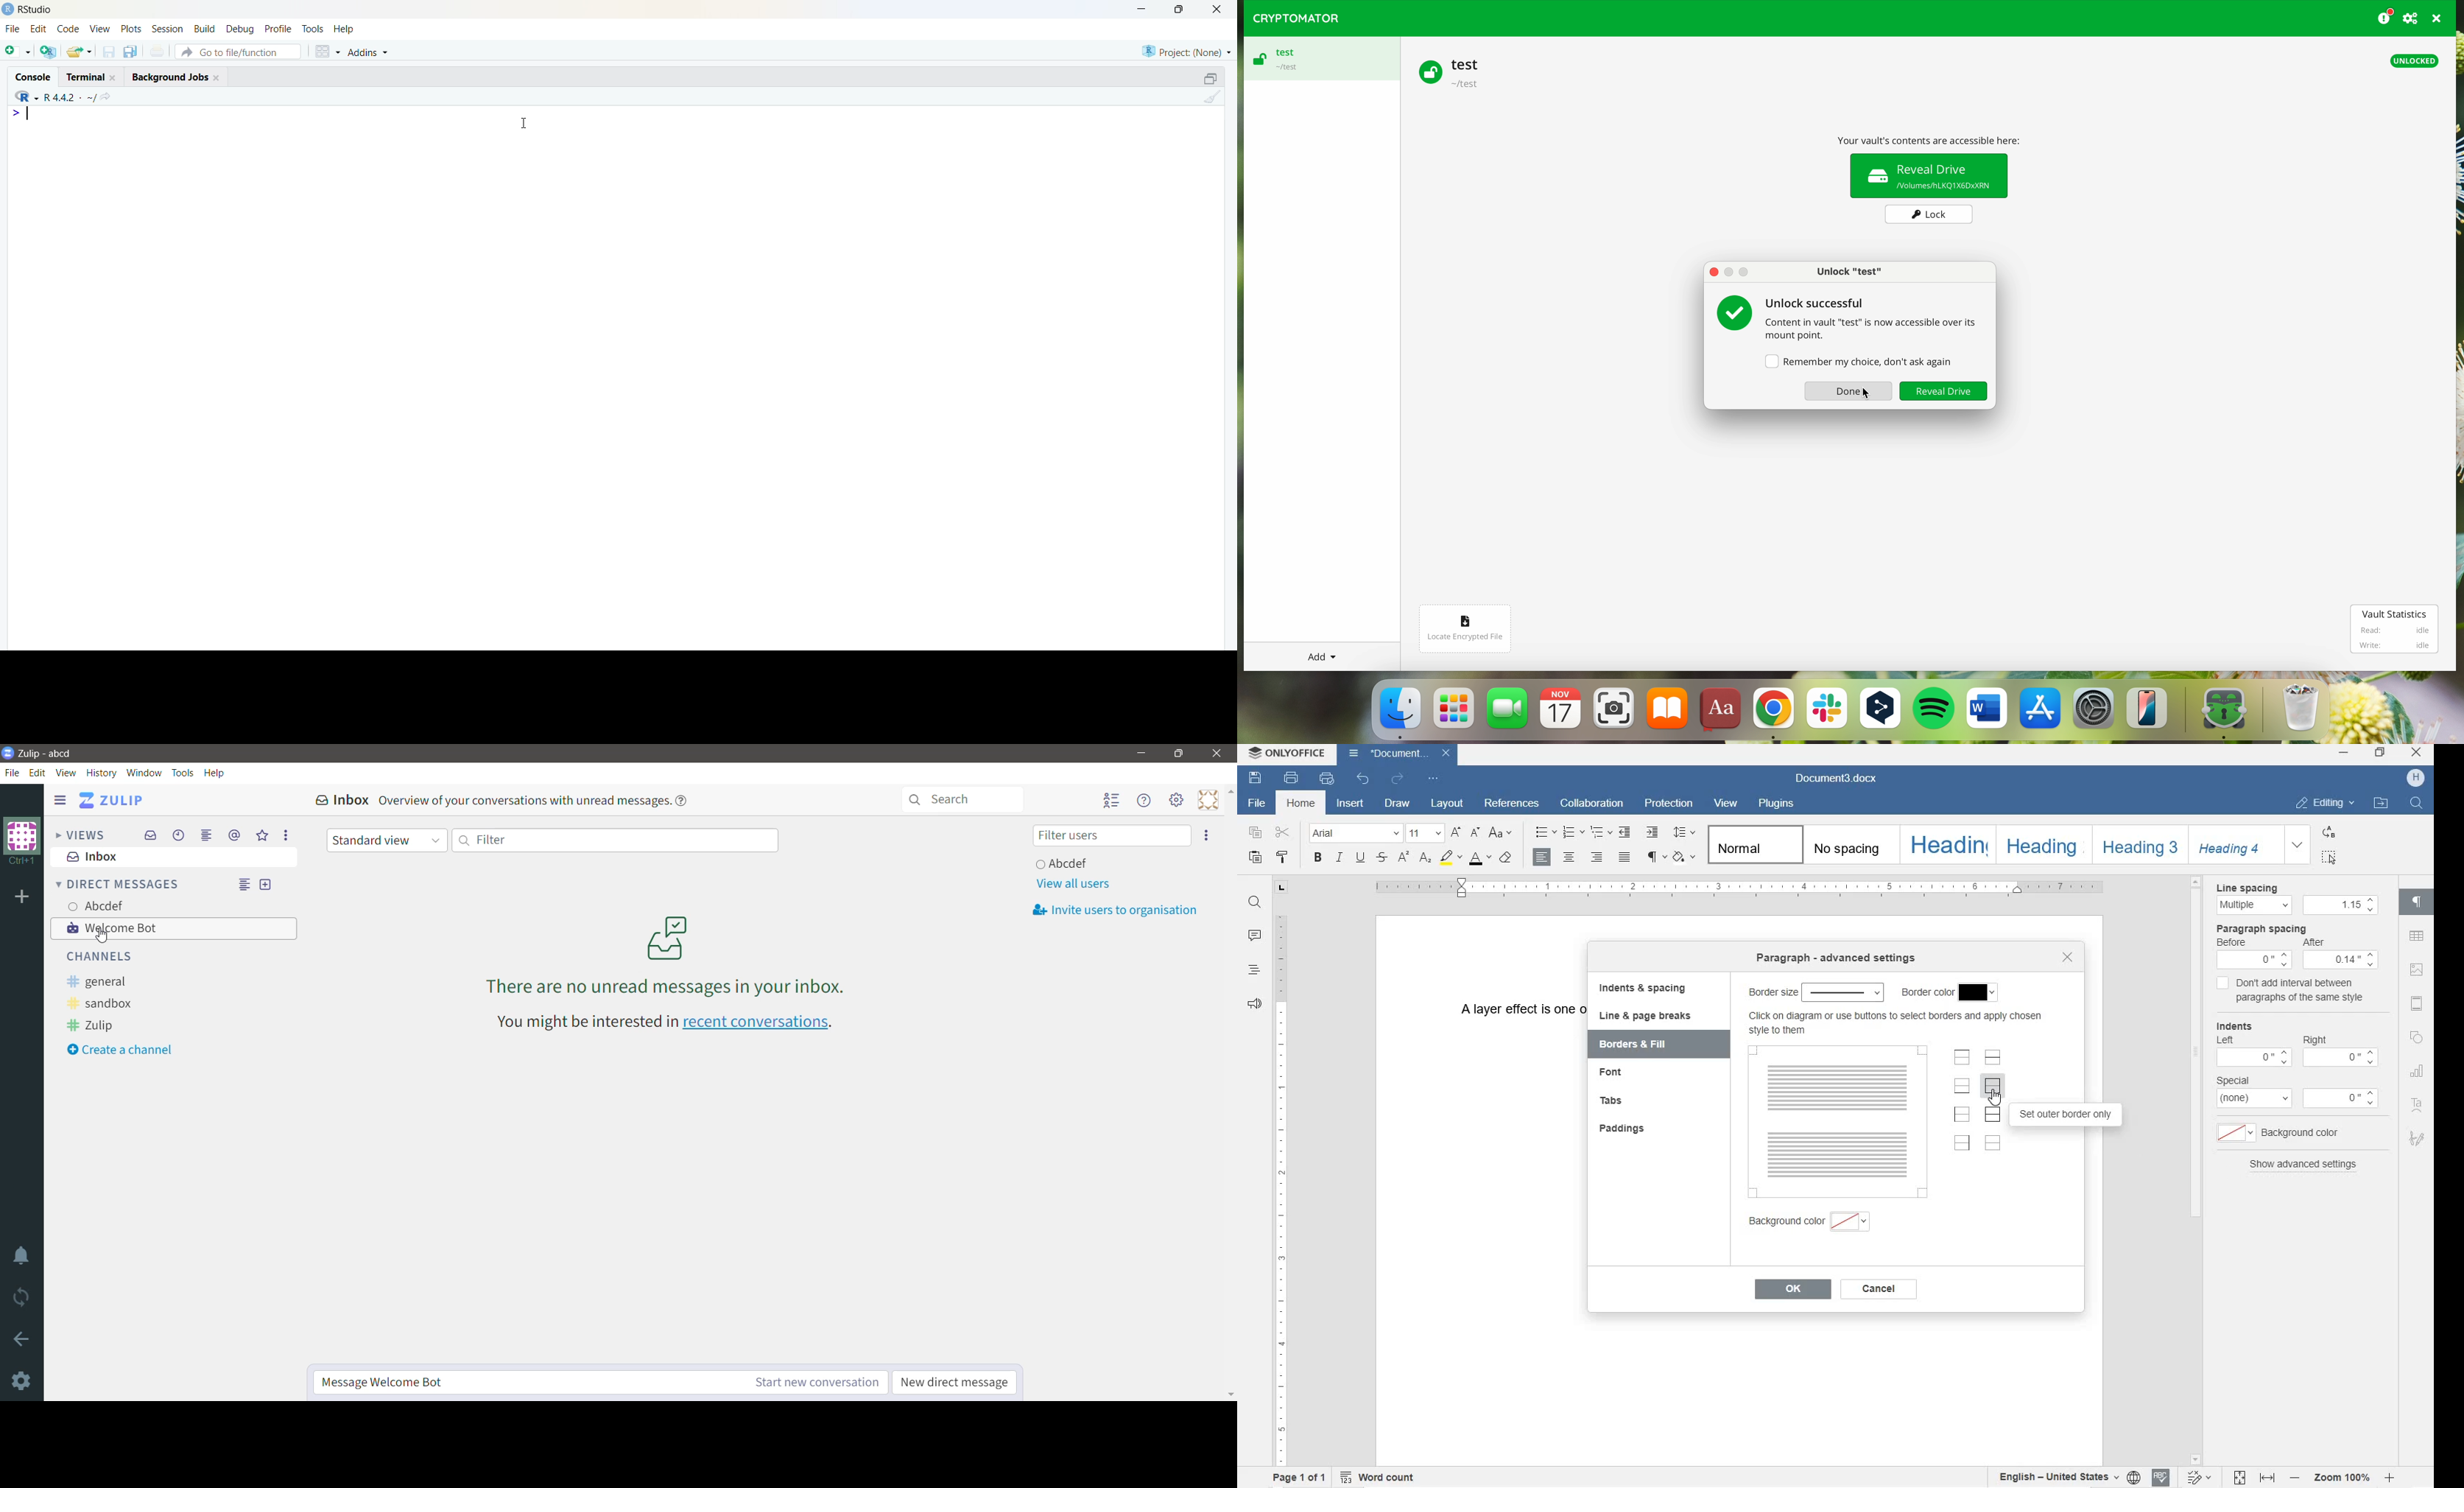 This screenshot has height=1512, width=2464. Describe the element at coordinates (1752, 843) in the screenshot. I see `NORMAL` at that location.